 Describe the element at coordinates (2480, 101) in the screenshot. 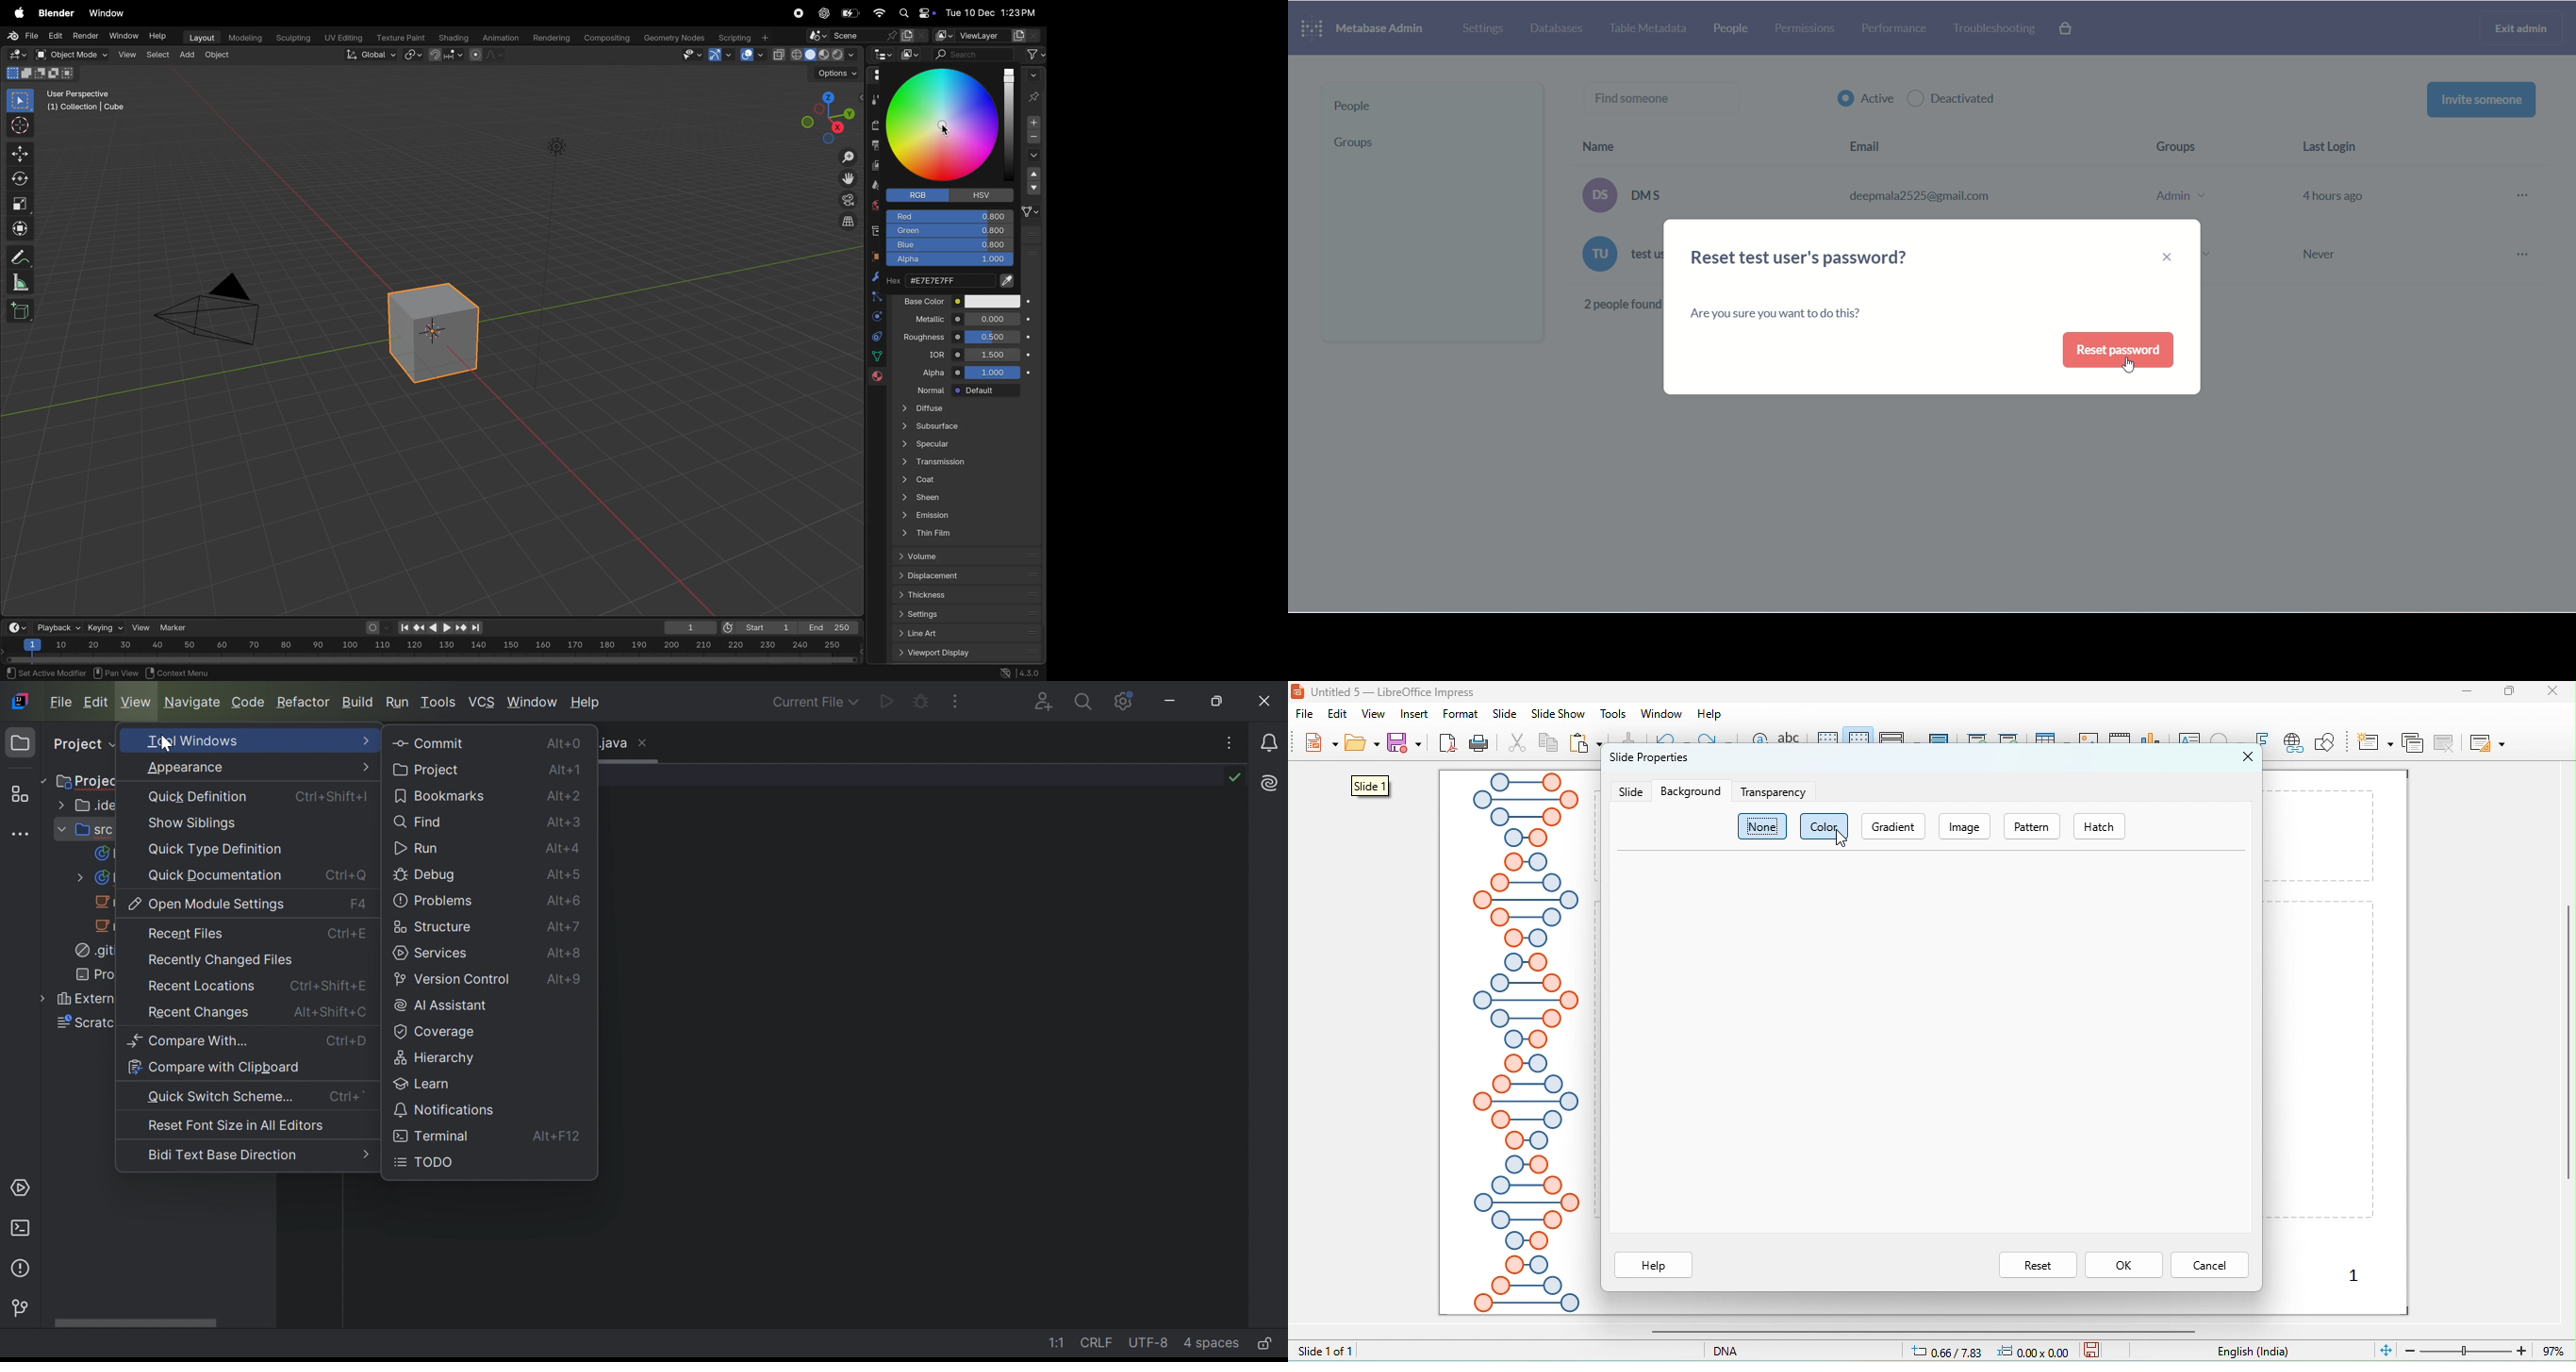

I see `invite someone` at that location.